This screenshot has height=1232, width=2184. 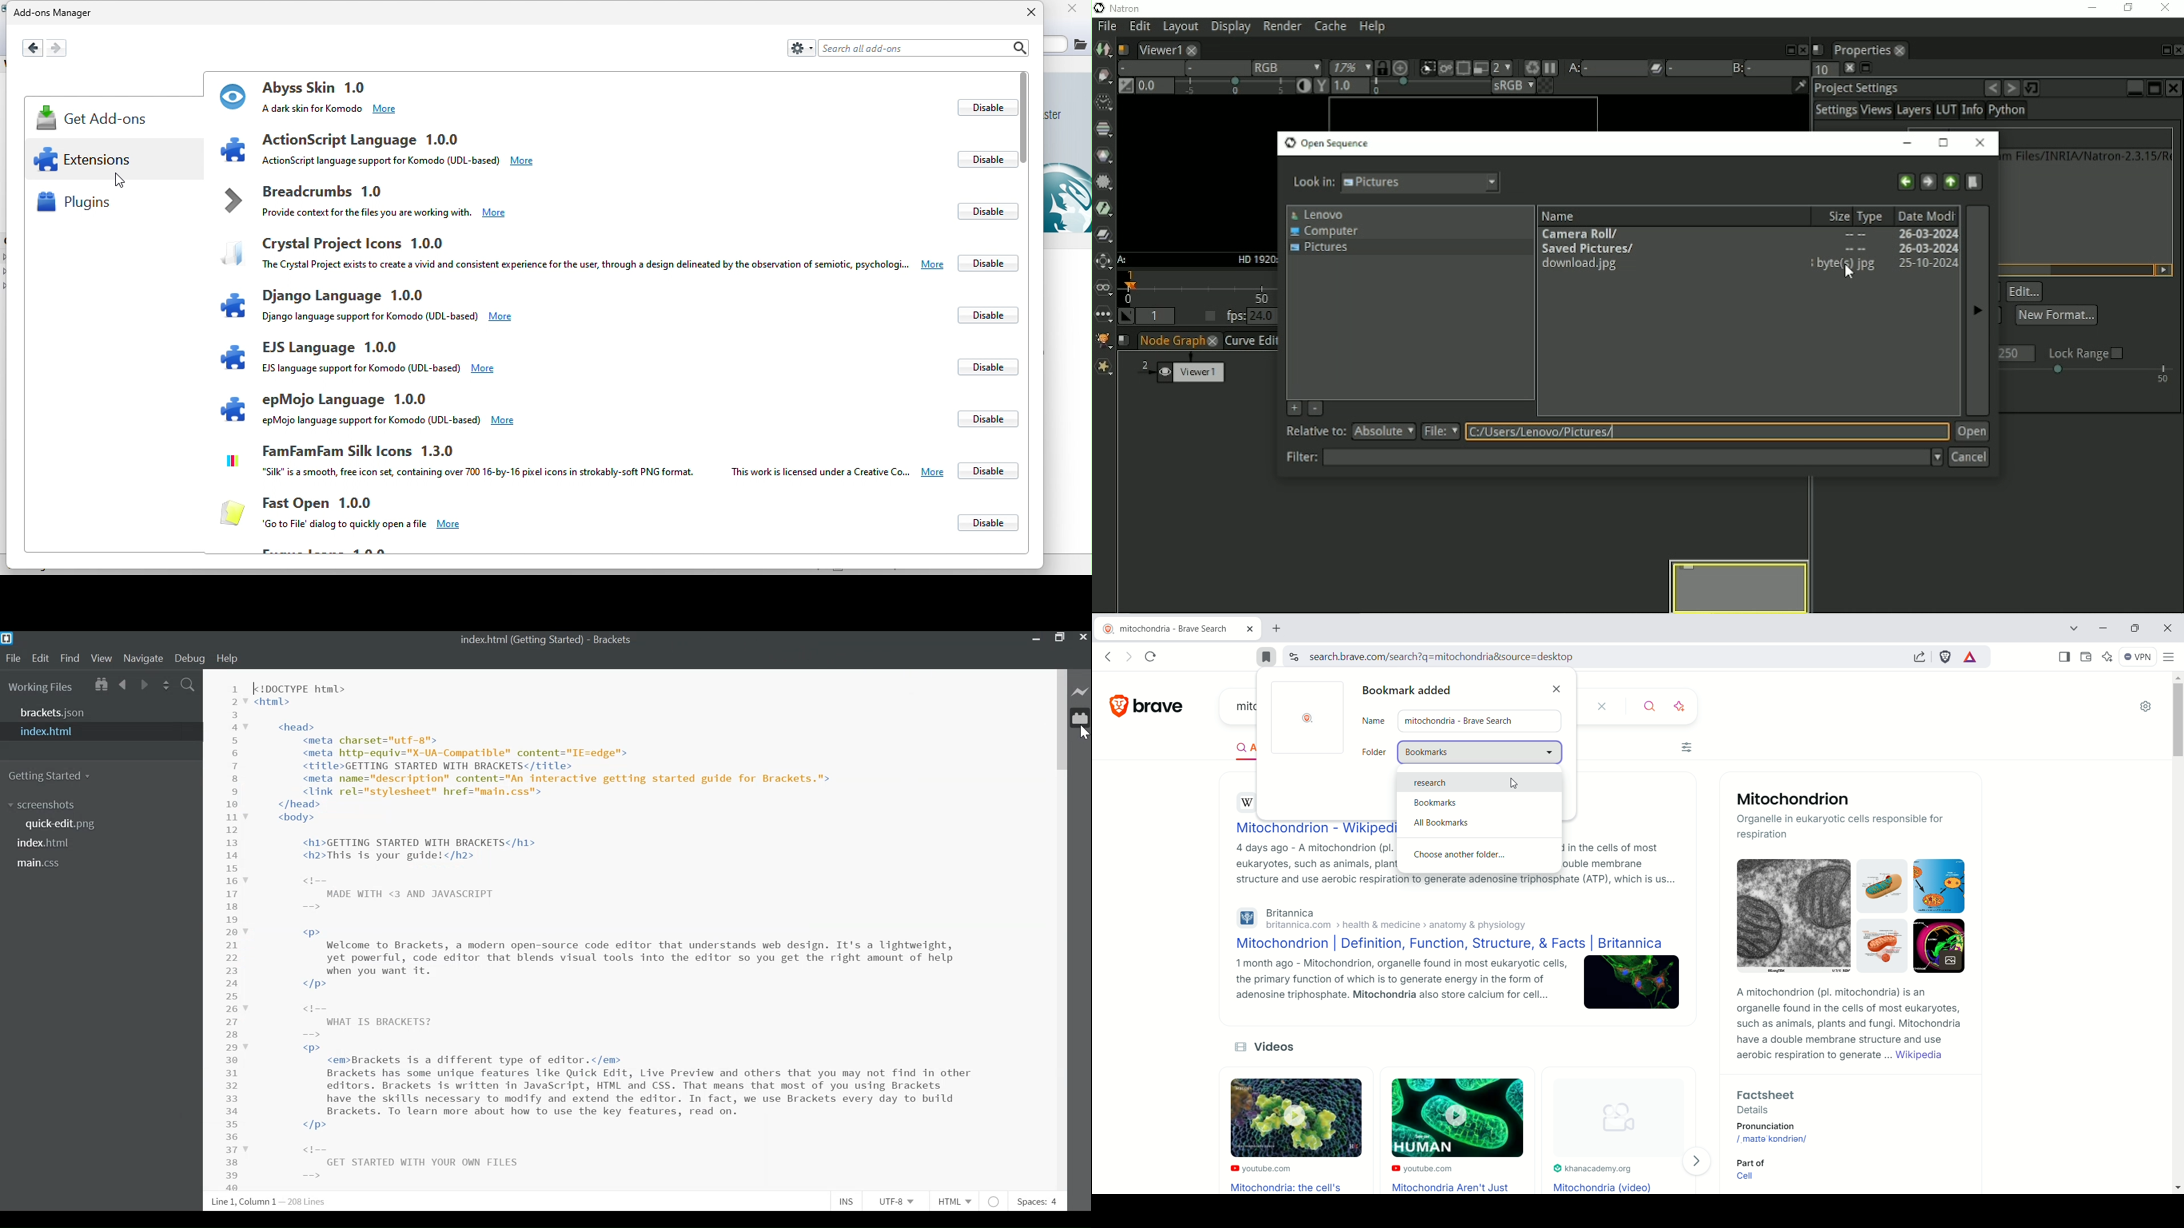 What do you see at coordinates (49, 843) in the screenshot?
I see `index.html` at bounding box center [49, 843].